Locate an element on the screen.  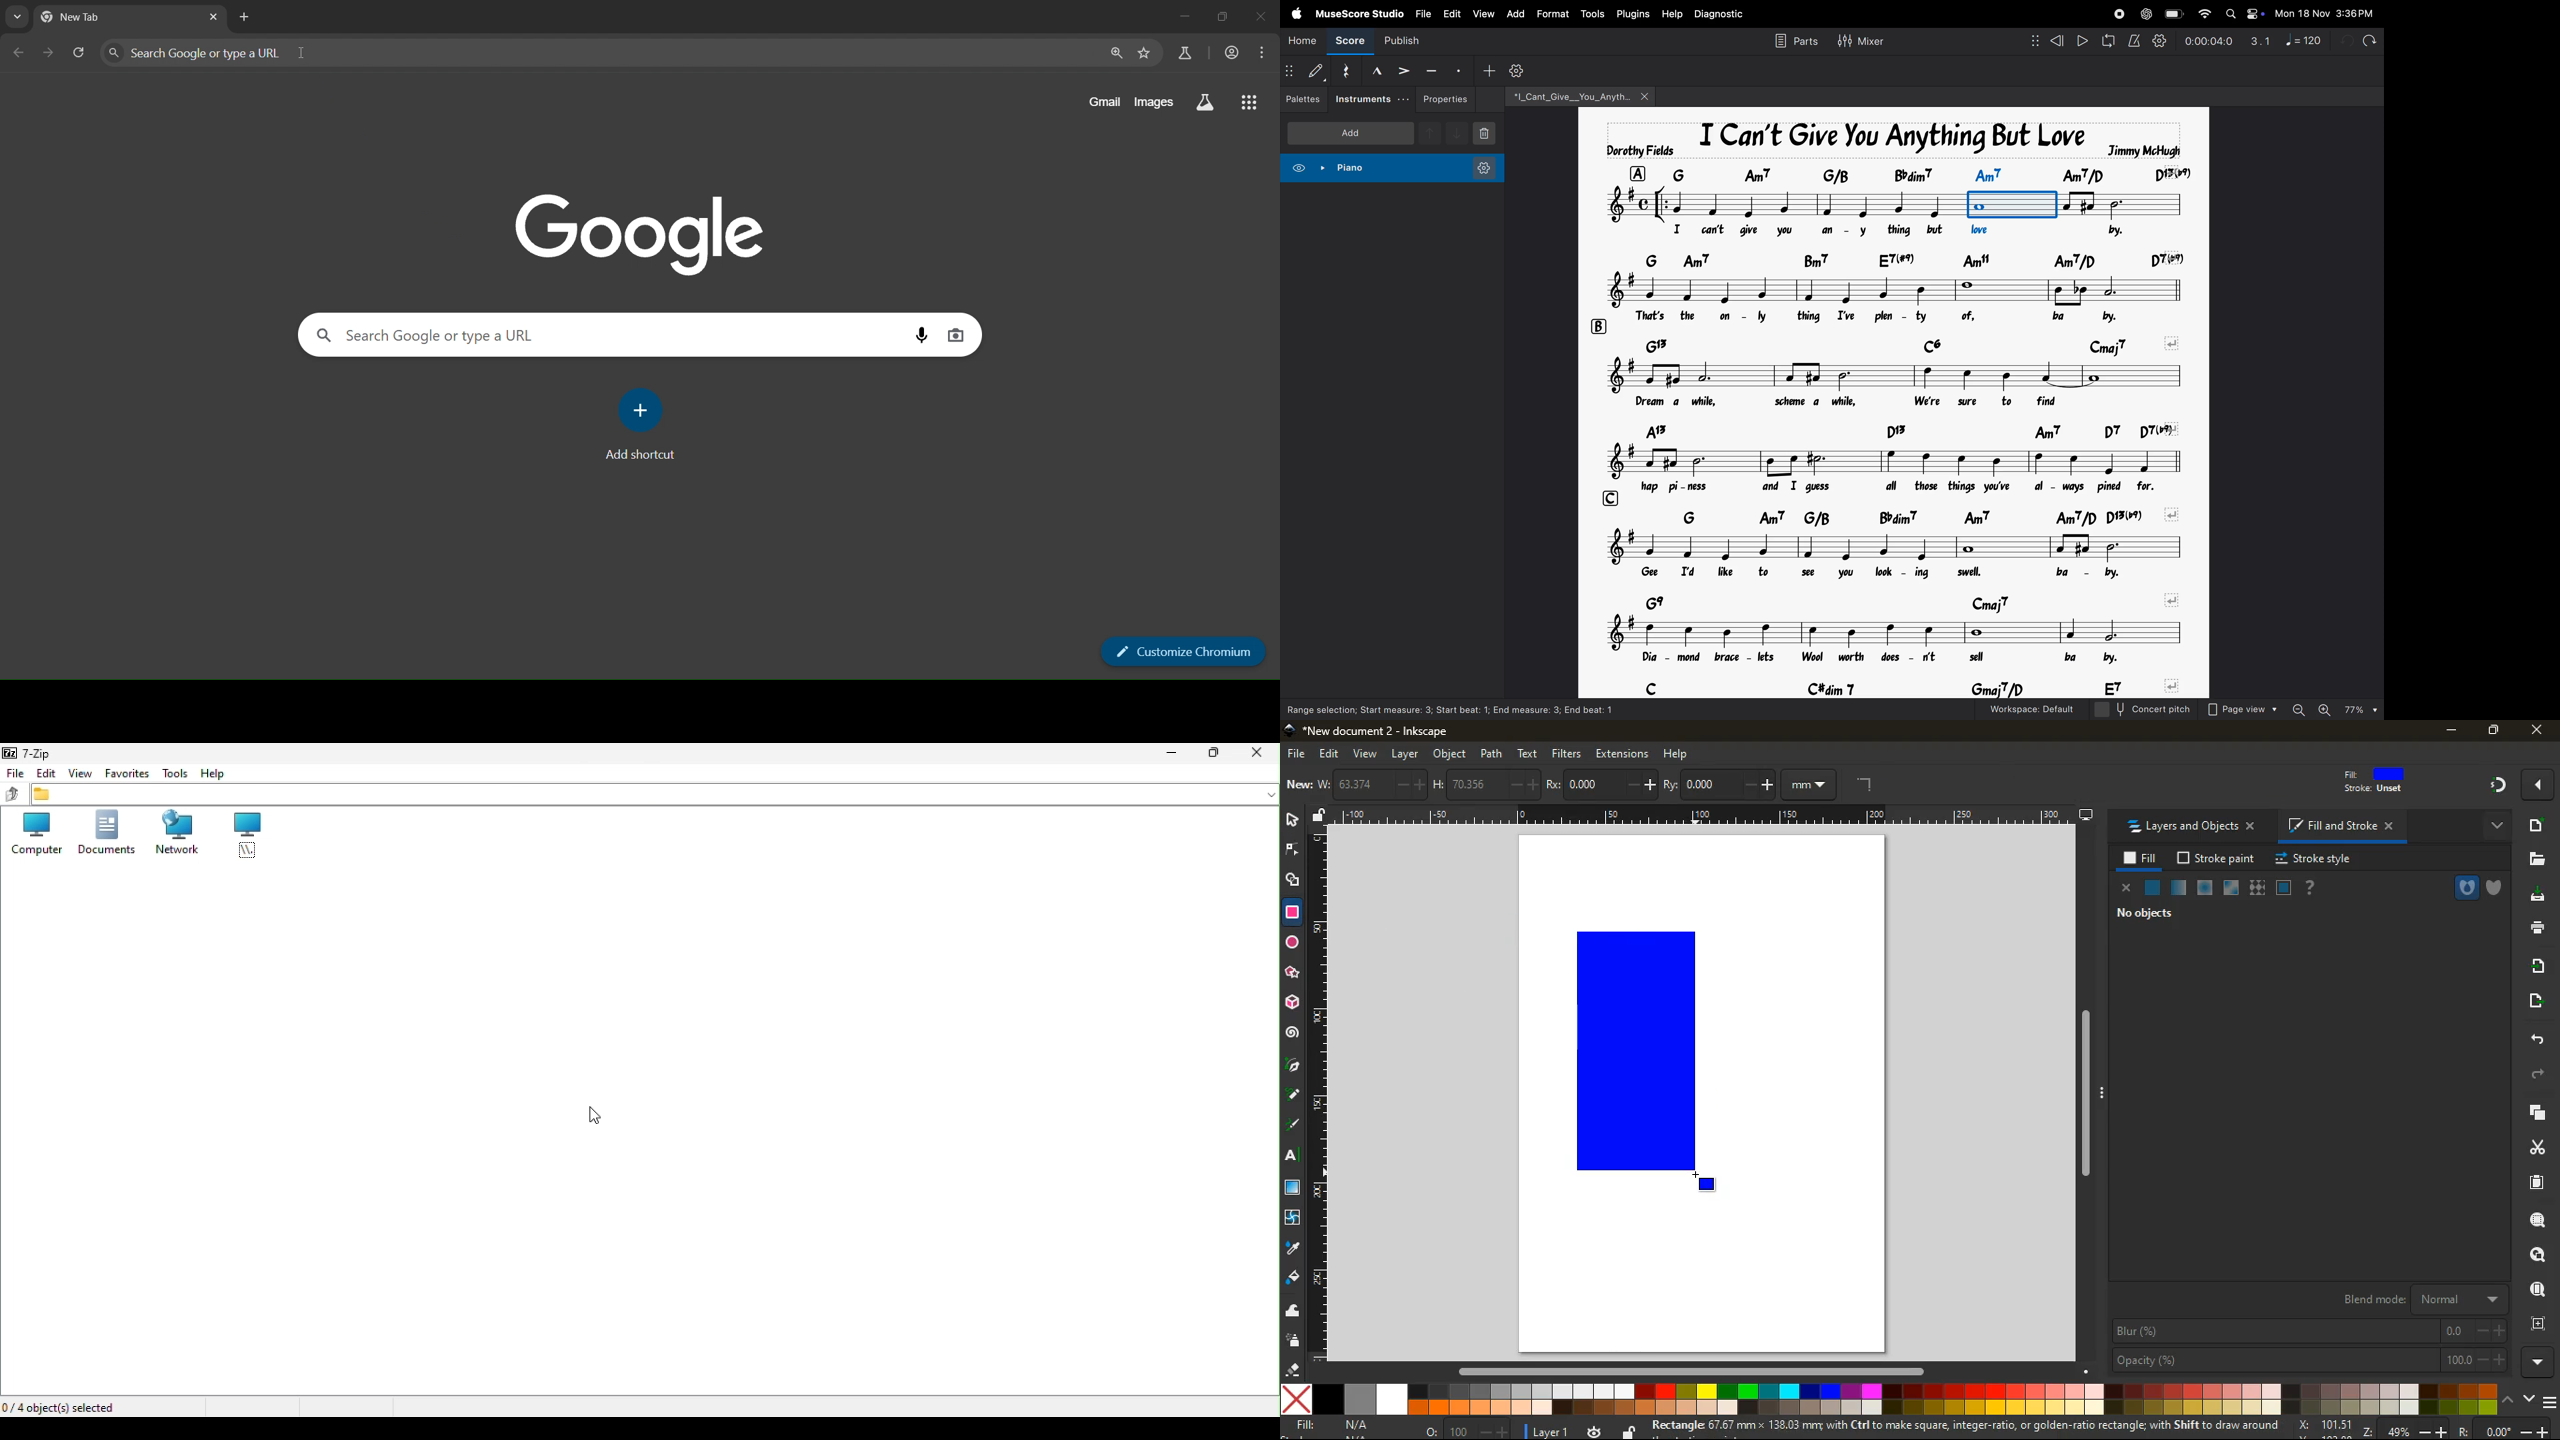
file is located at coordinates (16, 776).